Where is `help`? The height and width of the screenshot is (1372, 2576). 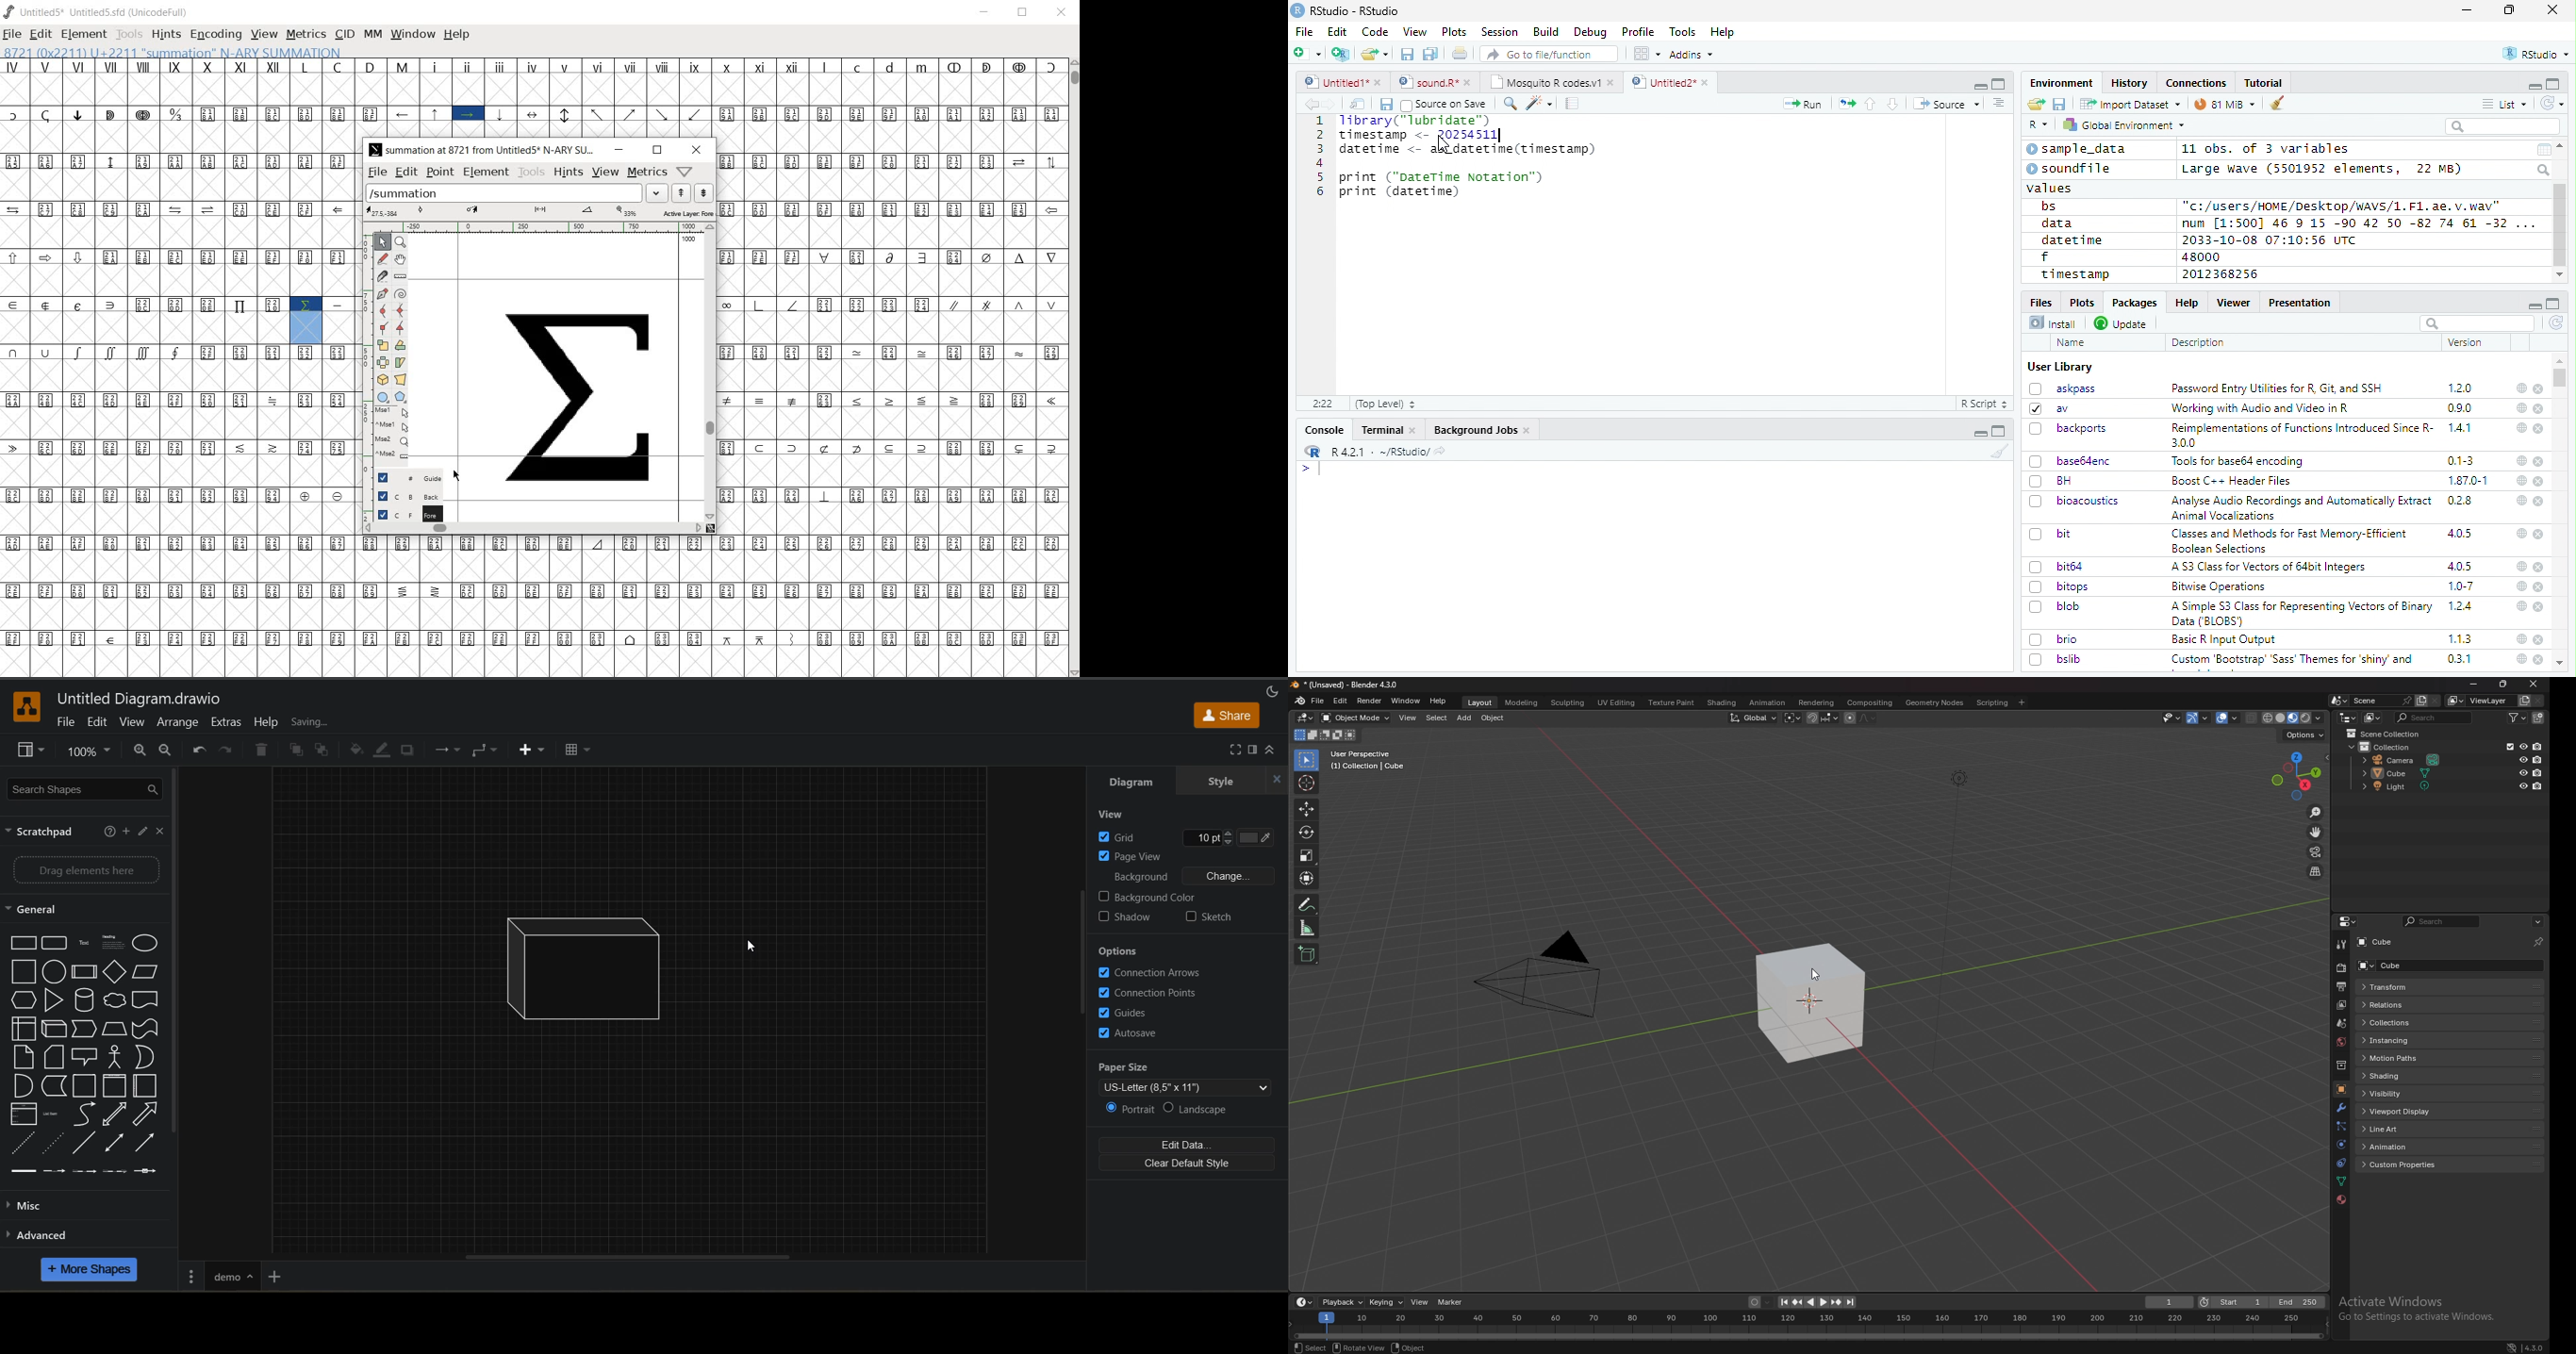 help is located at coordinates (109, 833).